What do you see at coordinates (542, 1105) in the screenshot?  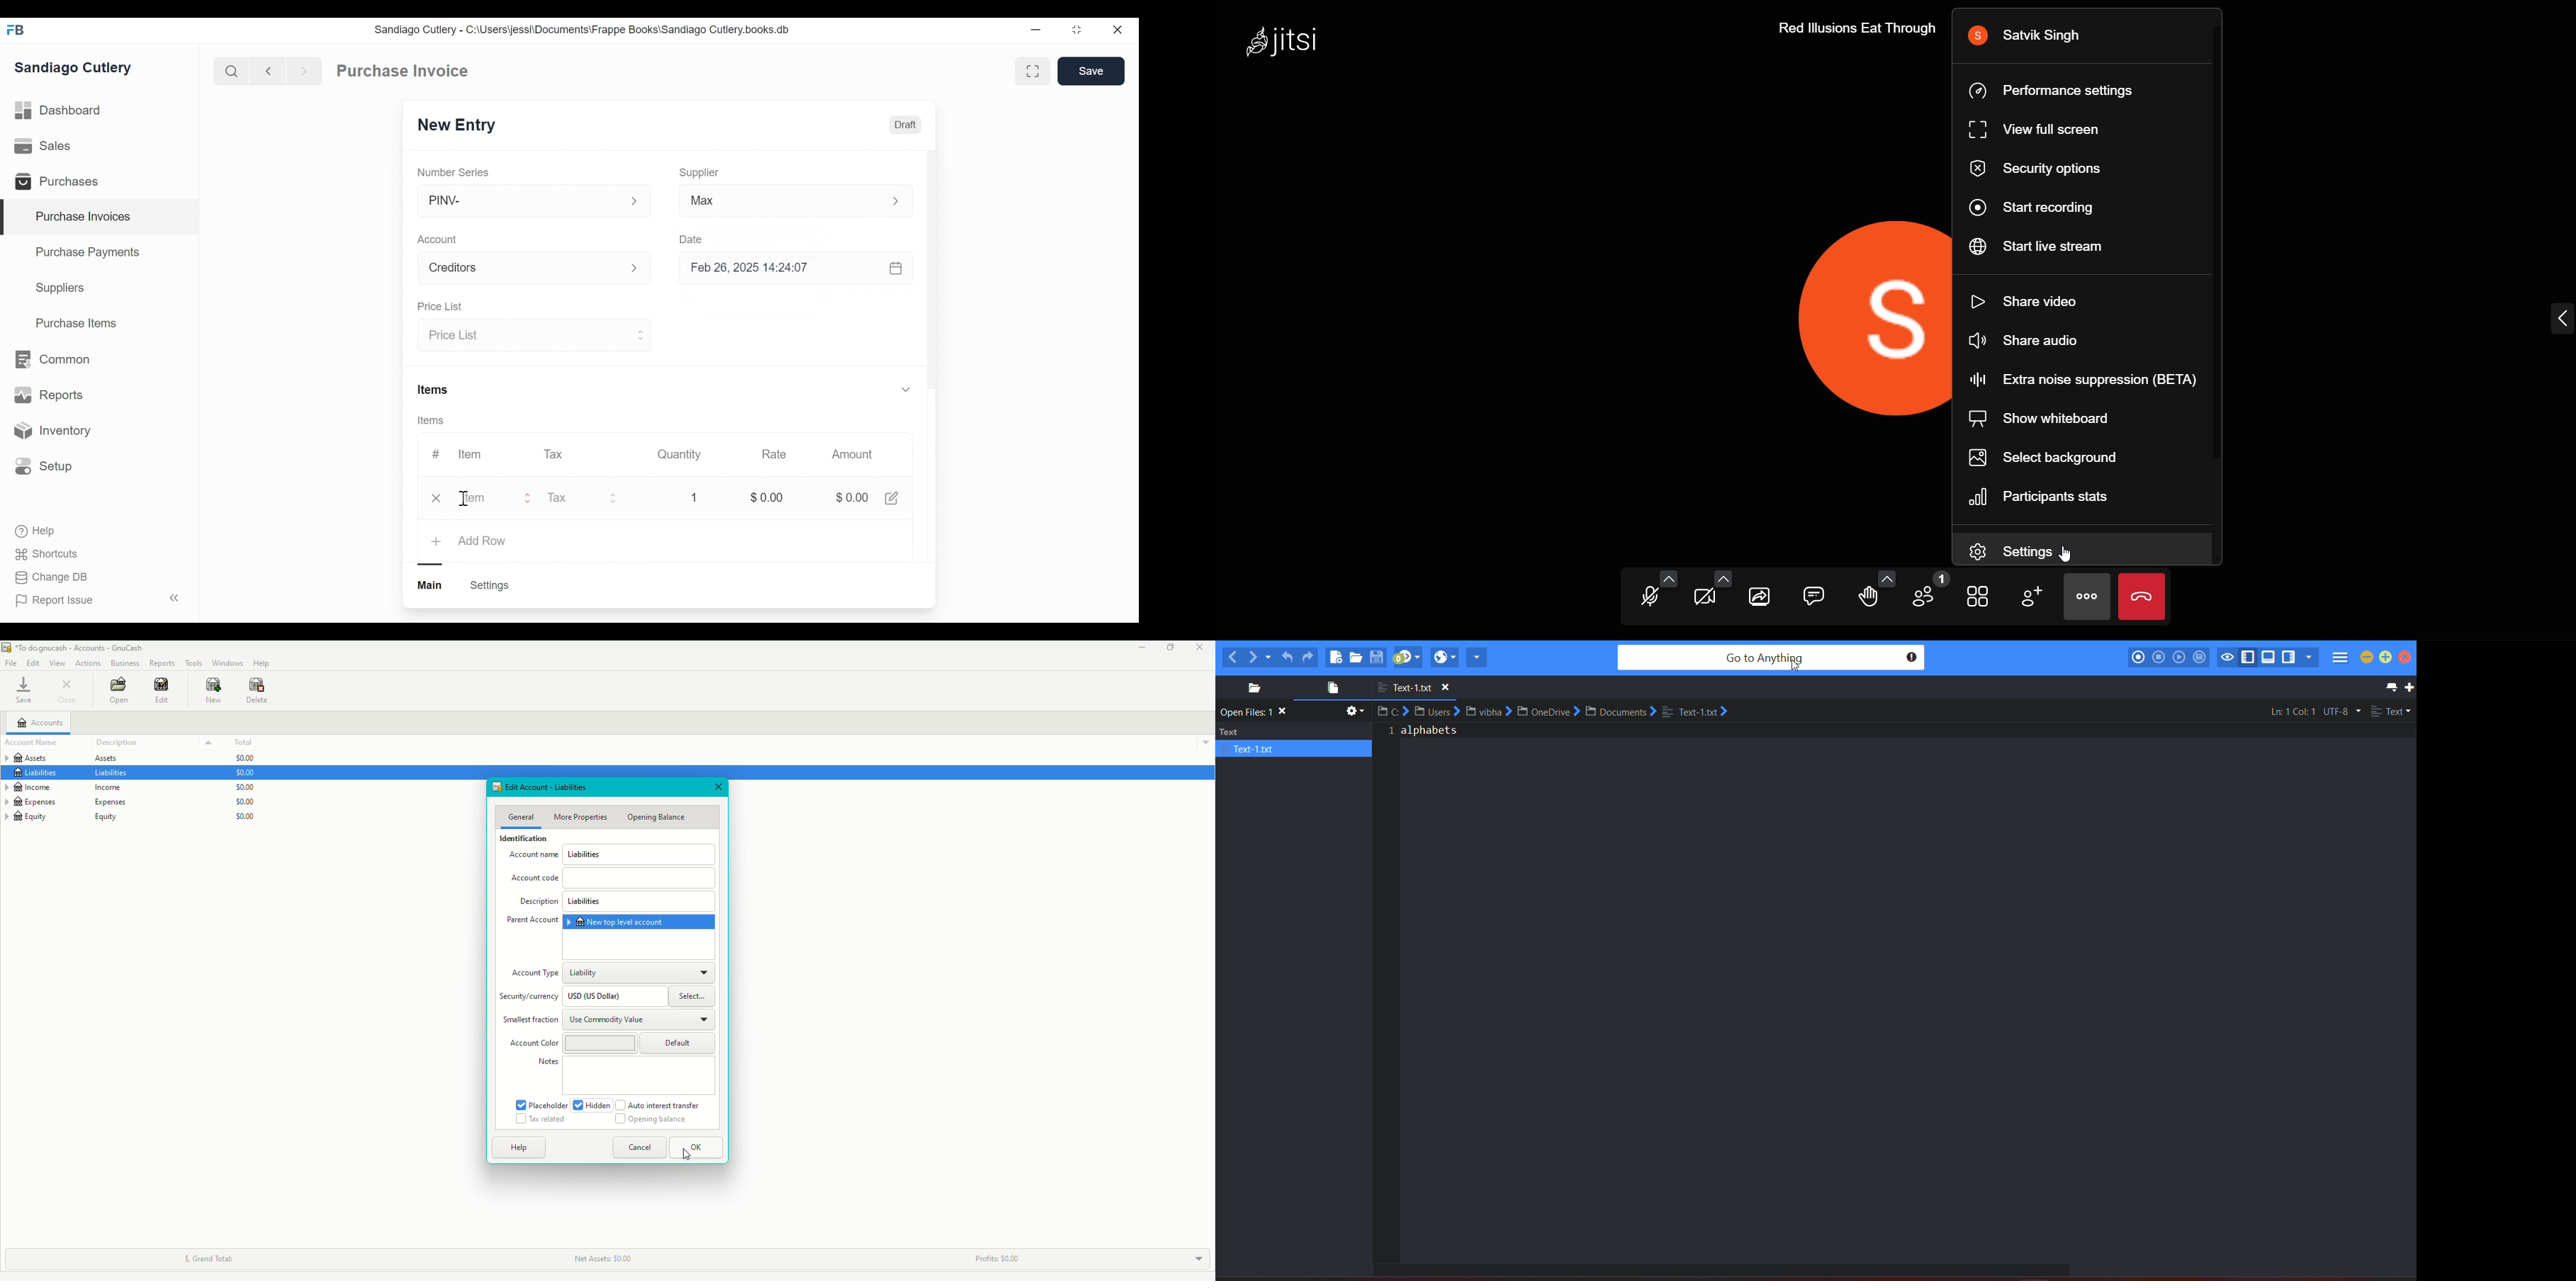 I see `Placeholder` at bounding box center [542, 1105].